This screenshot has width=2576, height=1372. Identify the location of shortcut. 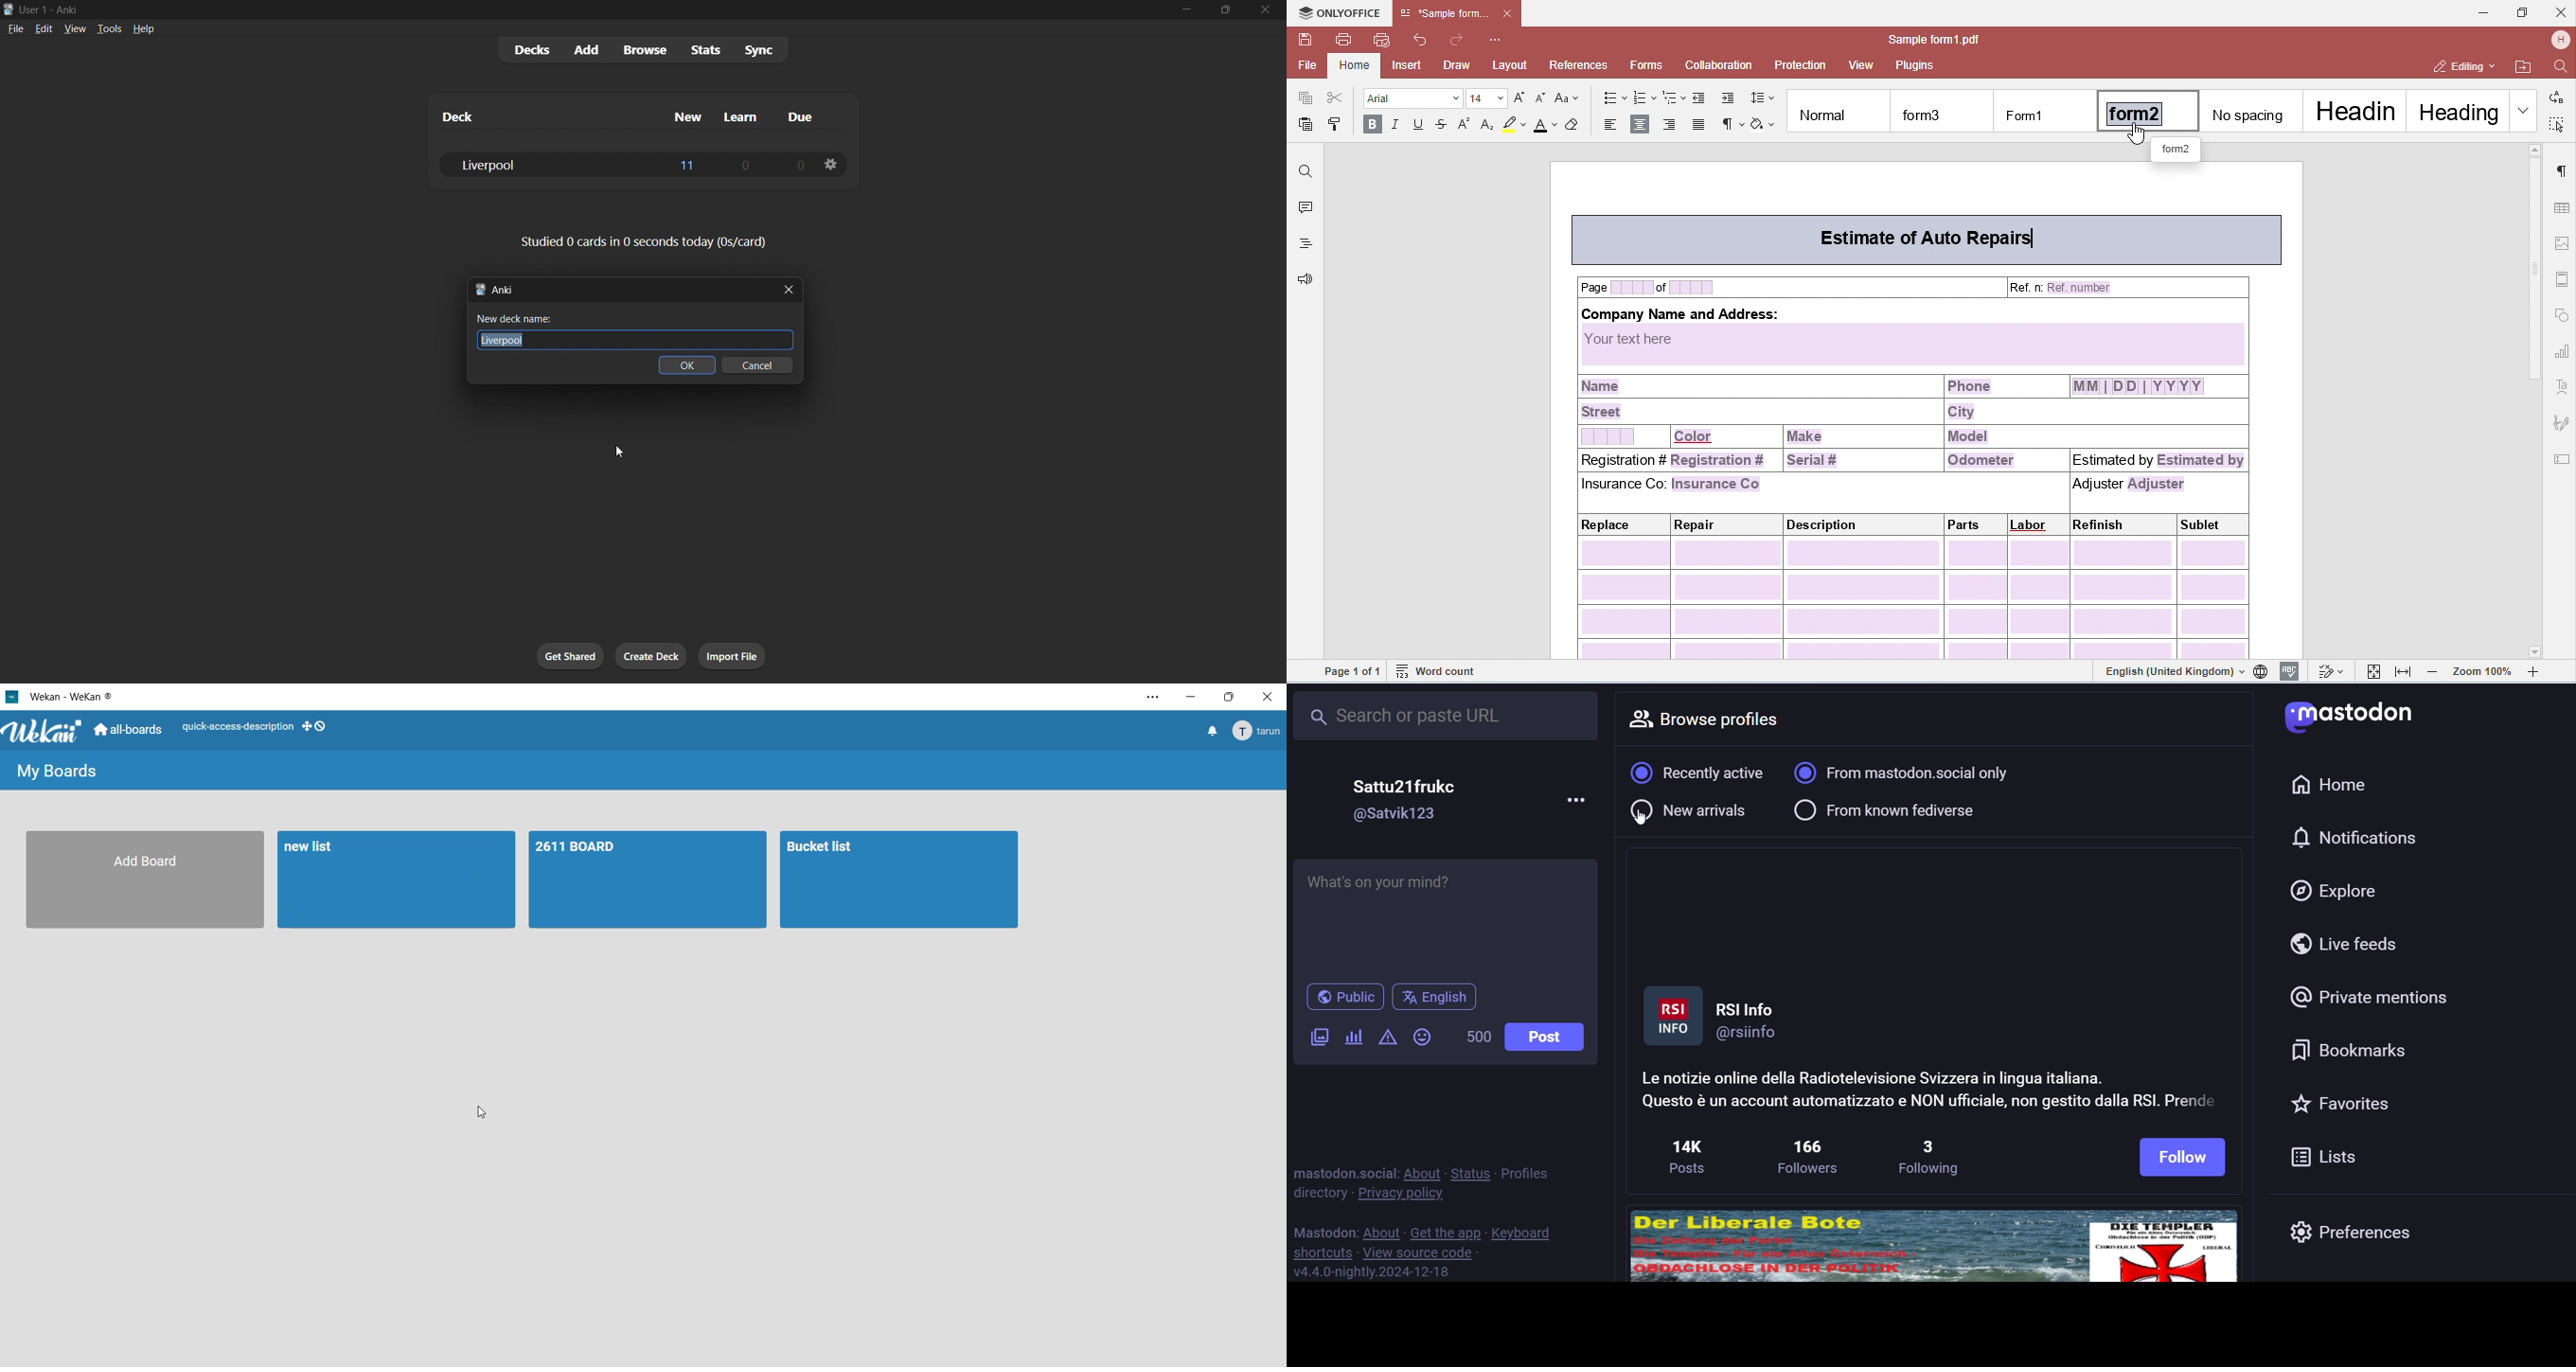
(1318, 1253).